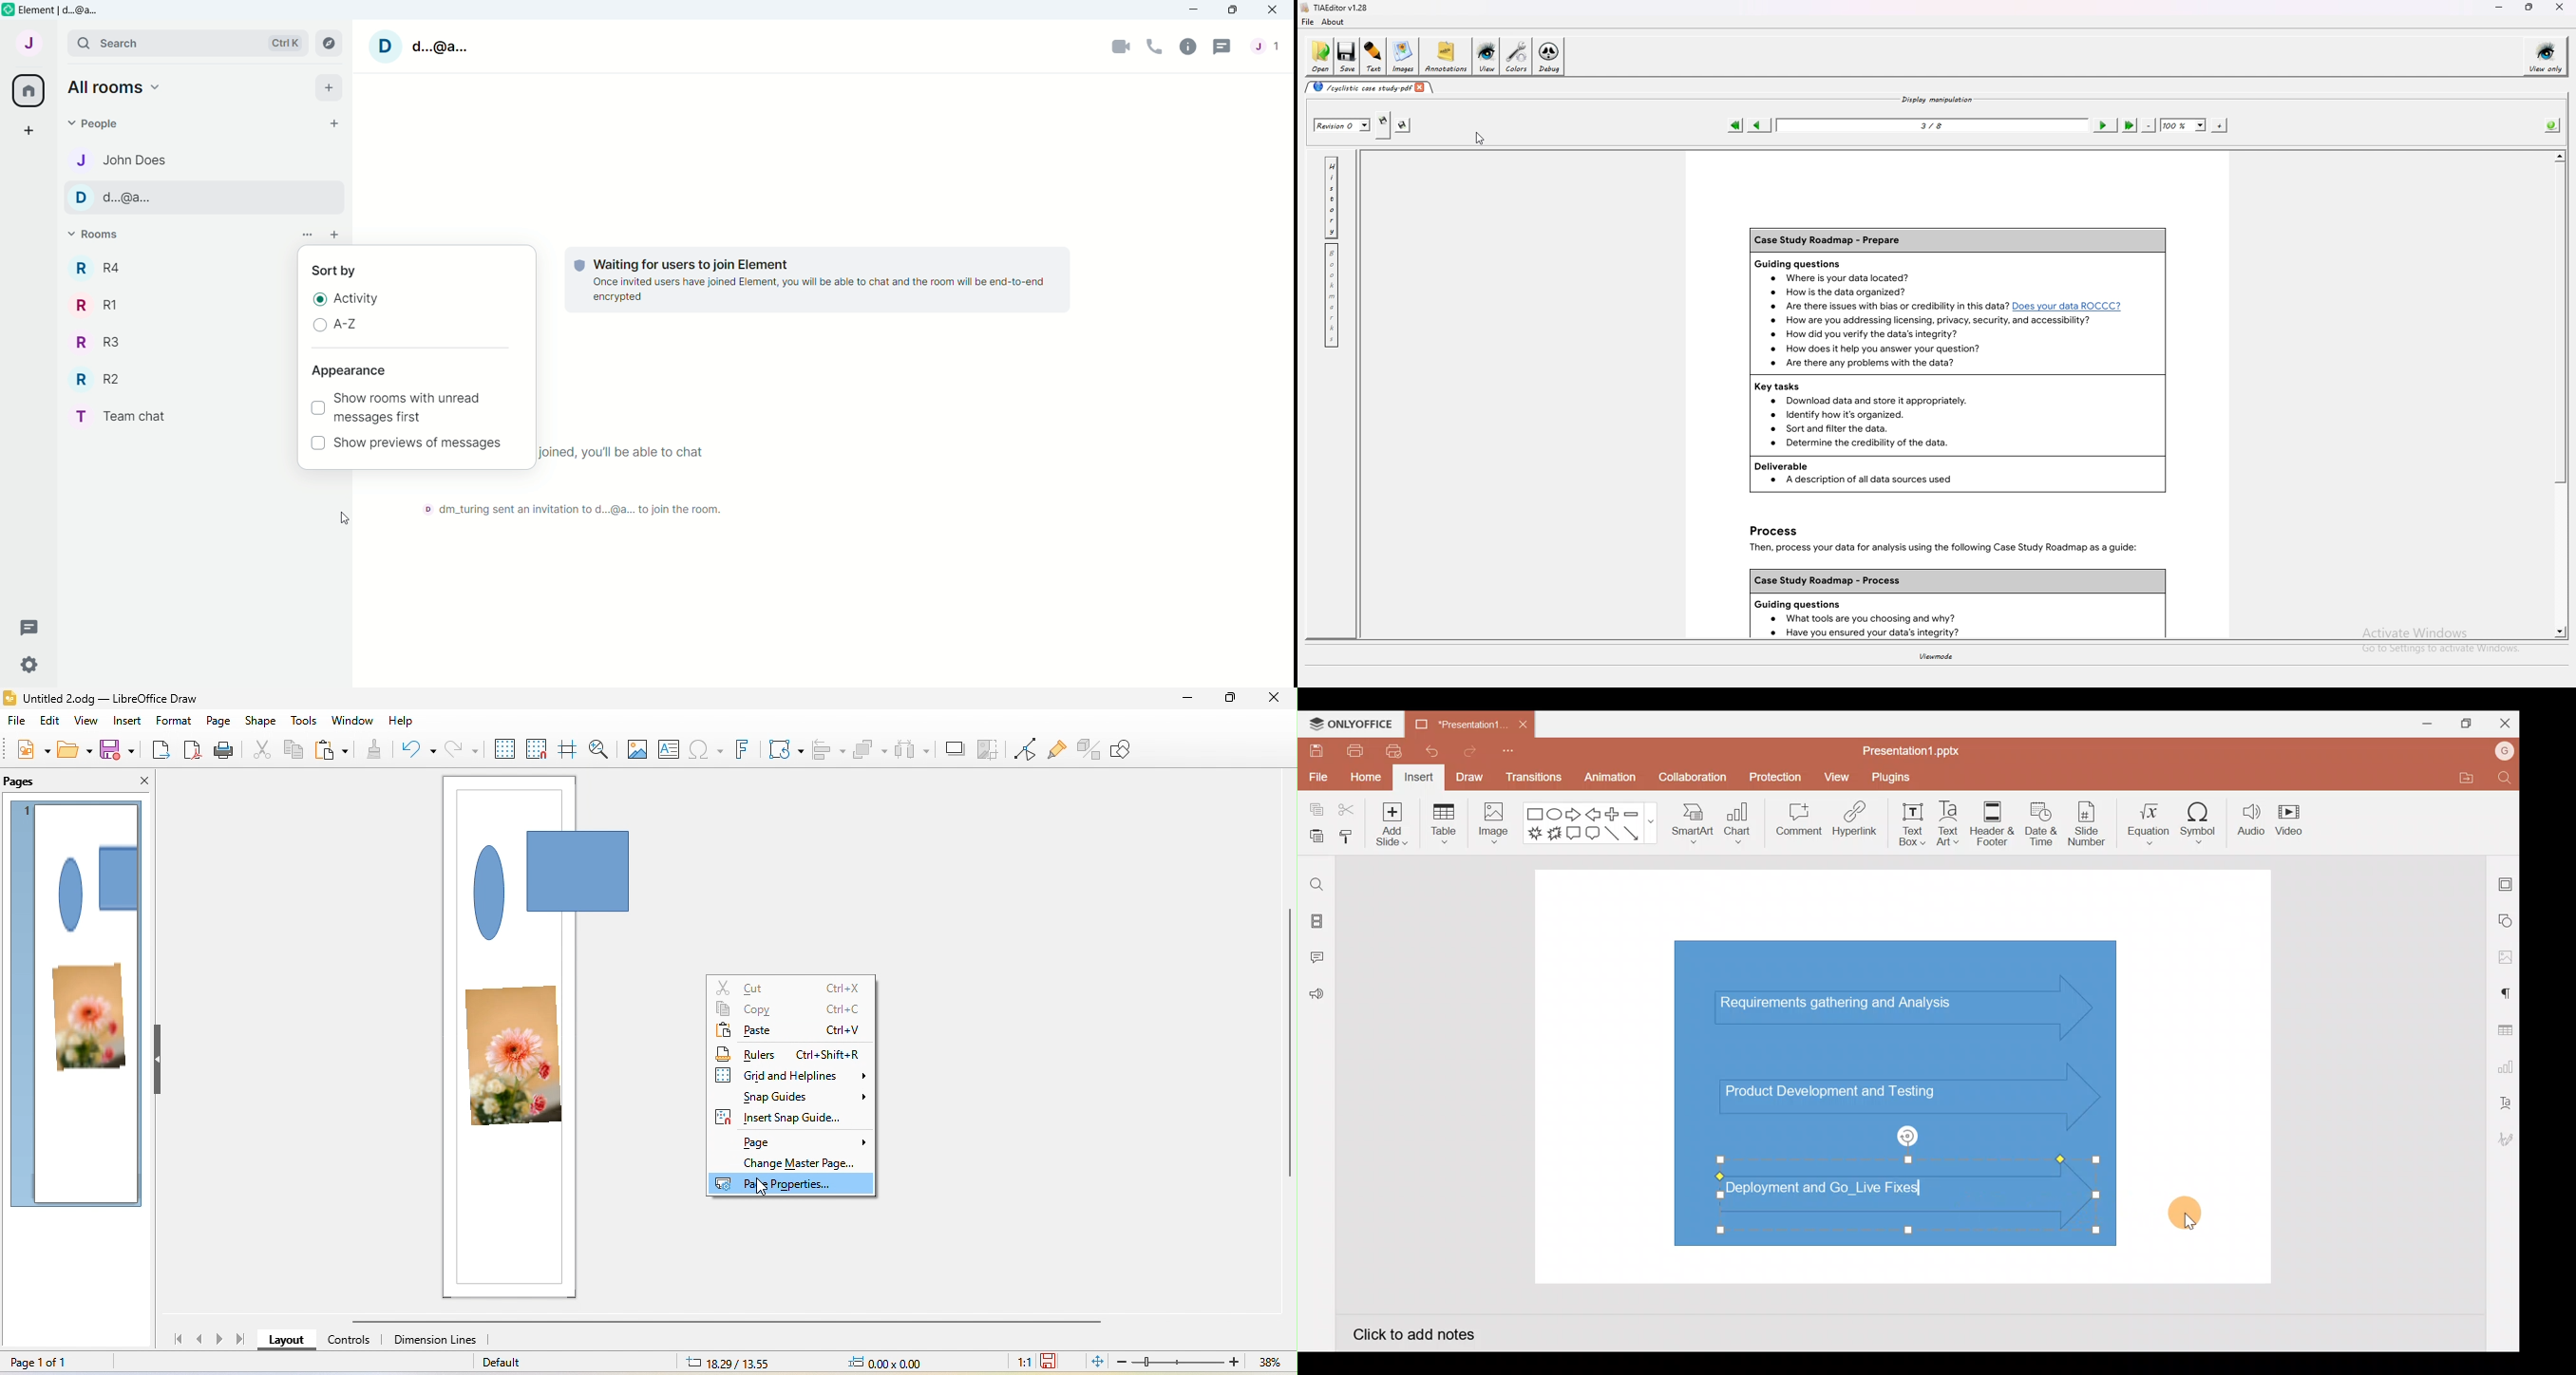 The height and width of the screenshot is (1400, 2576). I want to click on Transitions, so click(1534, 780).